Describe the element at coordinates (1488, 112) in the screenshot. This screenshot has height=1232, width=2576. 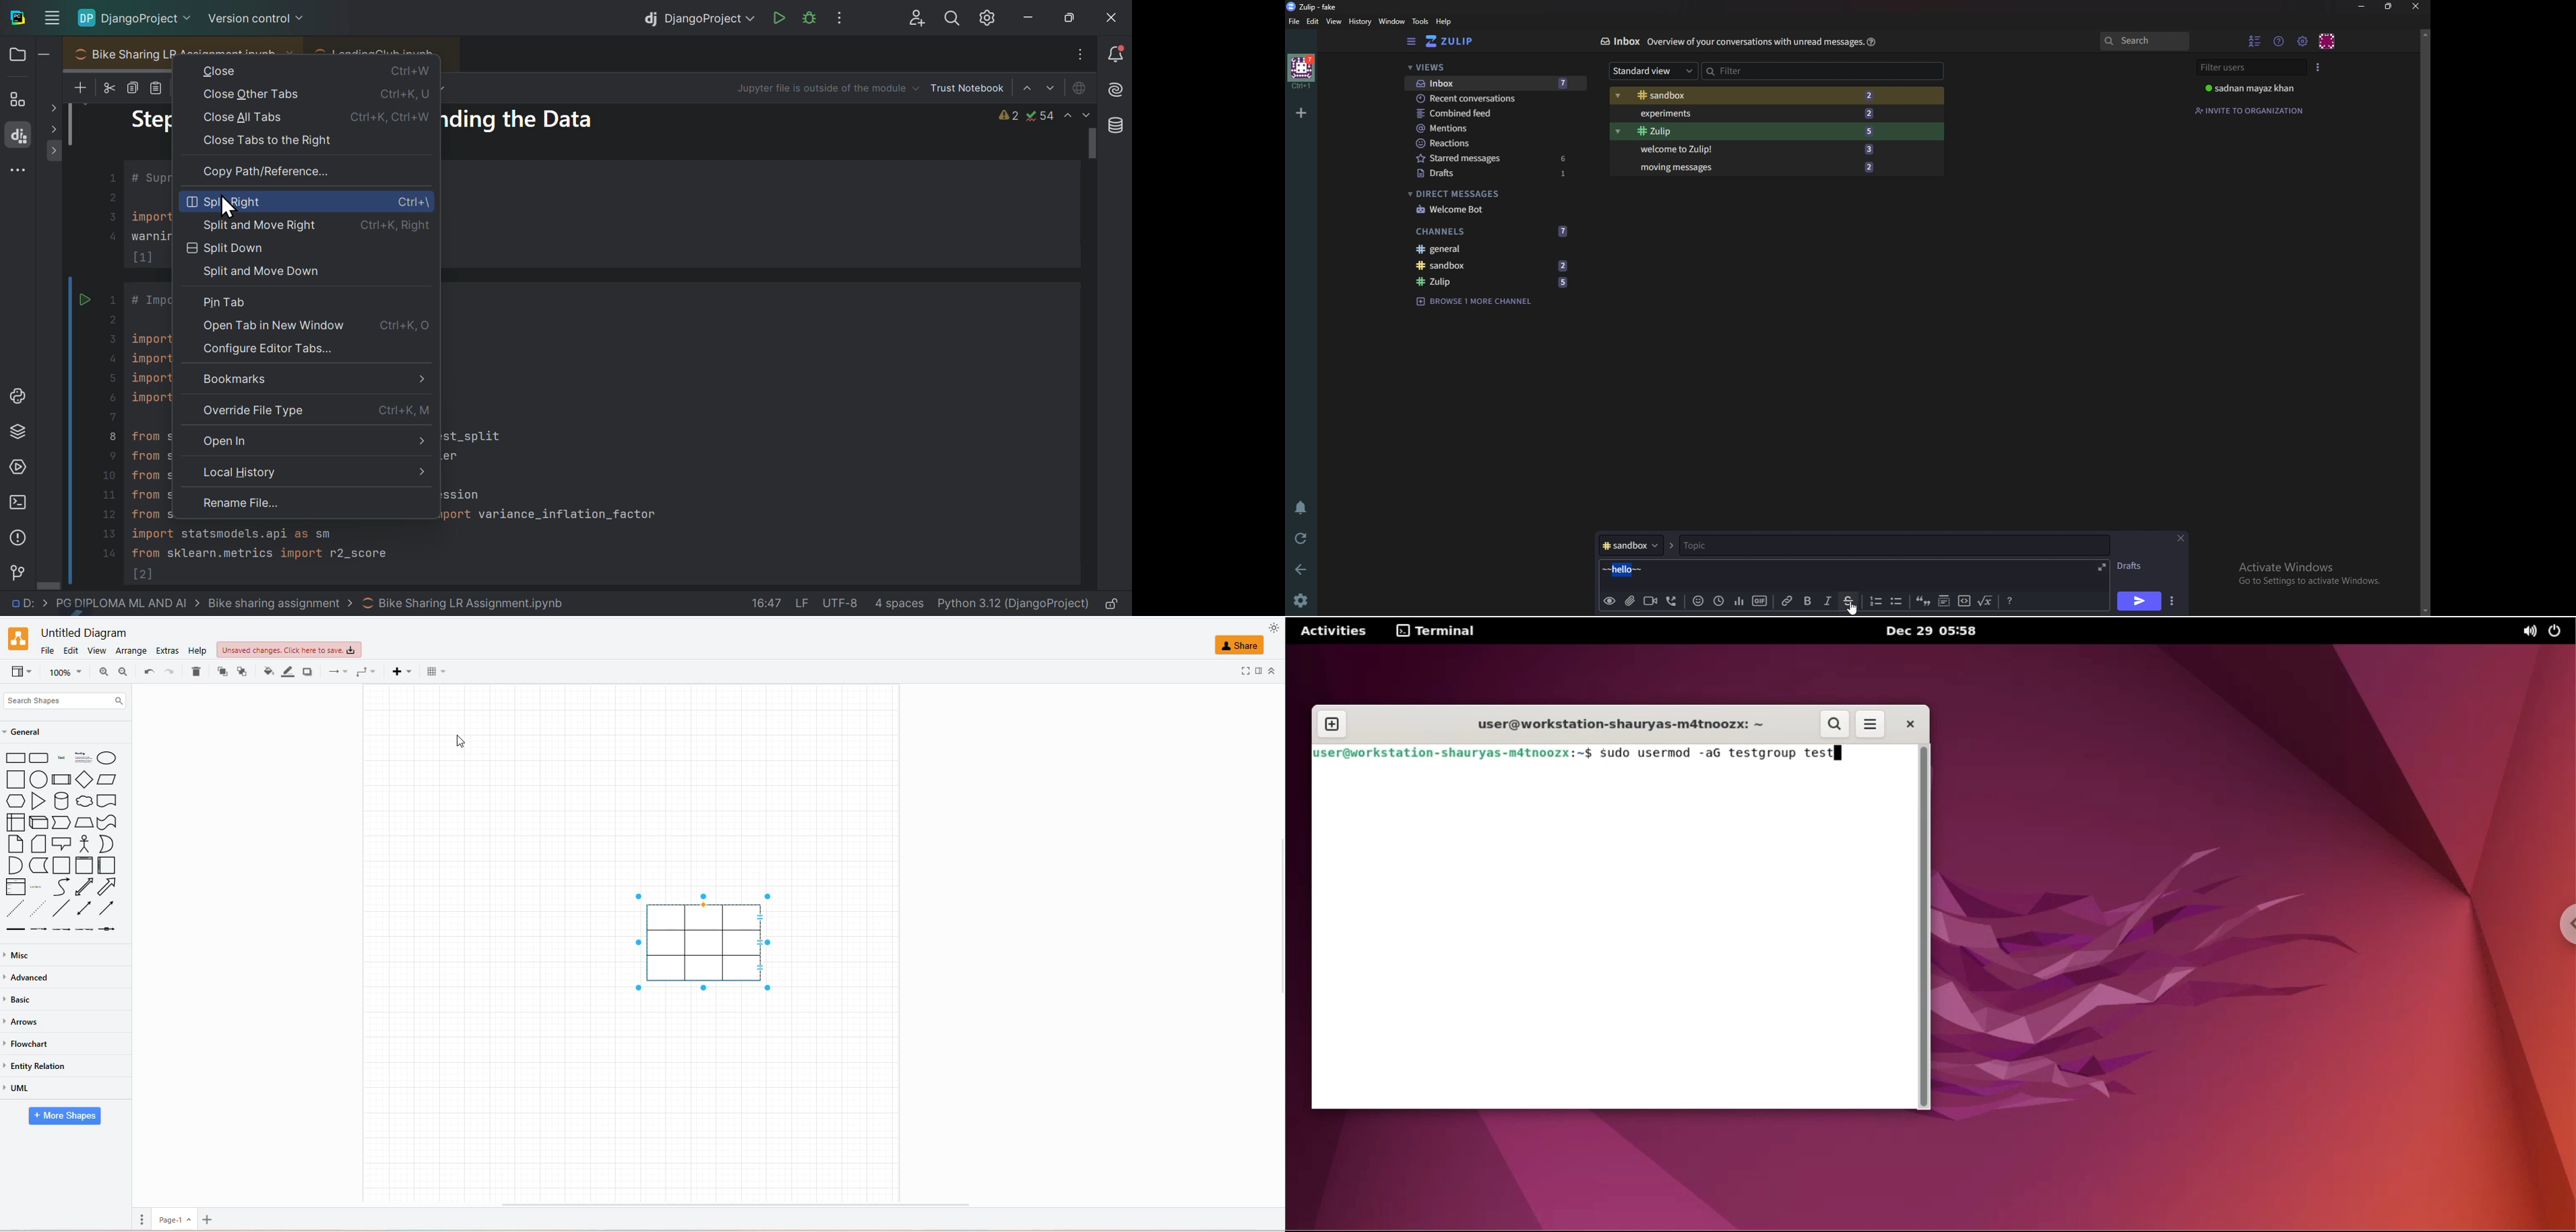
I see `Combined feed` at that location.